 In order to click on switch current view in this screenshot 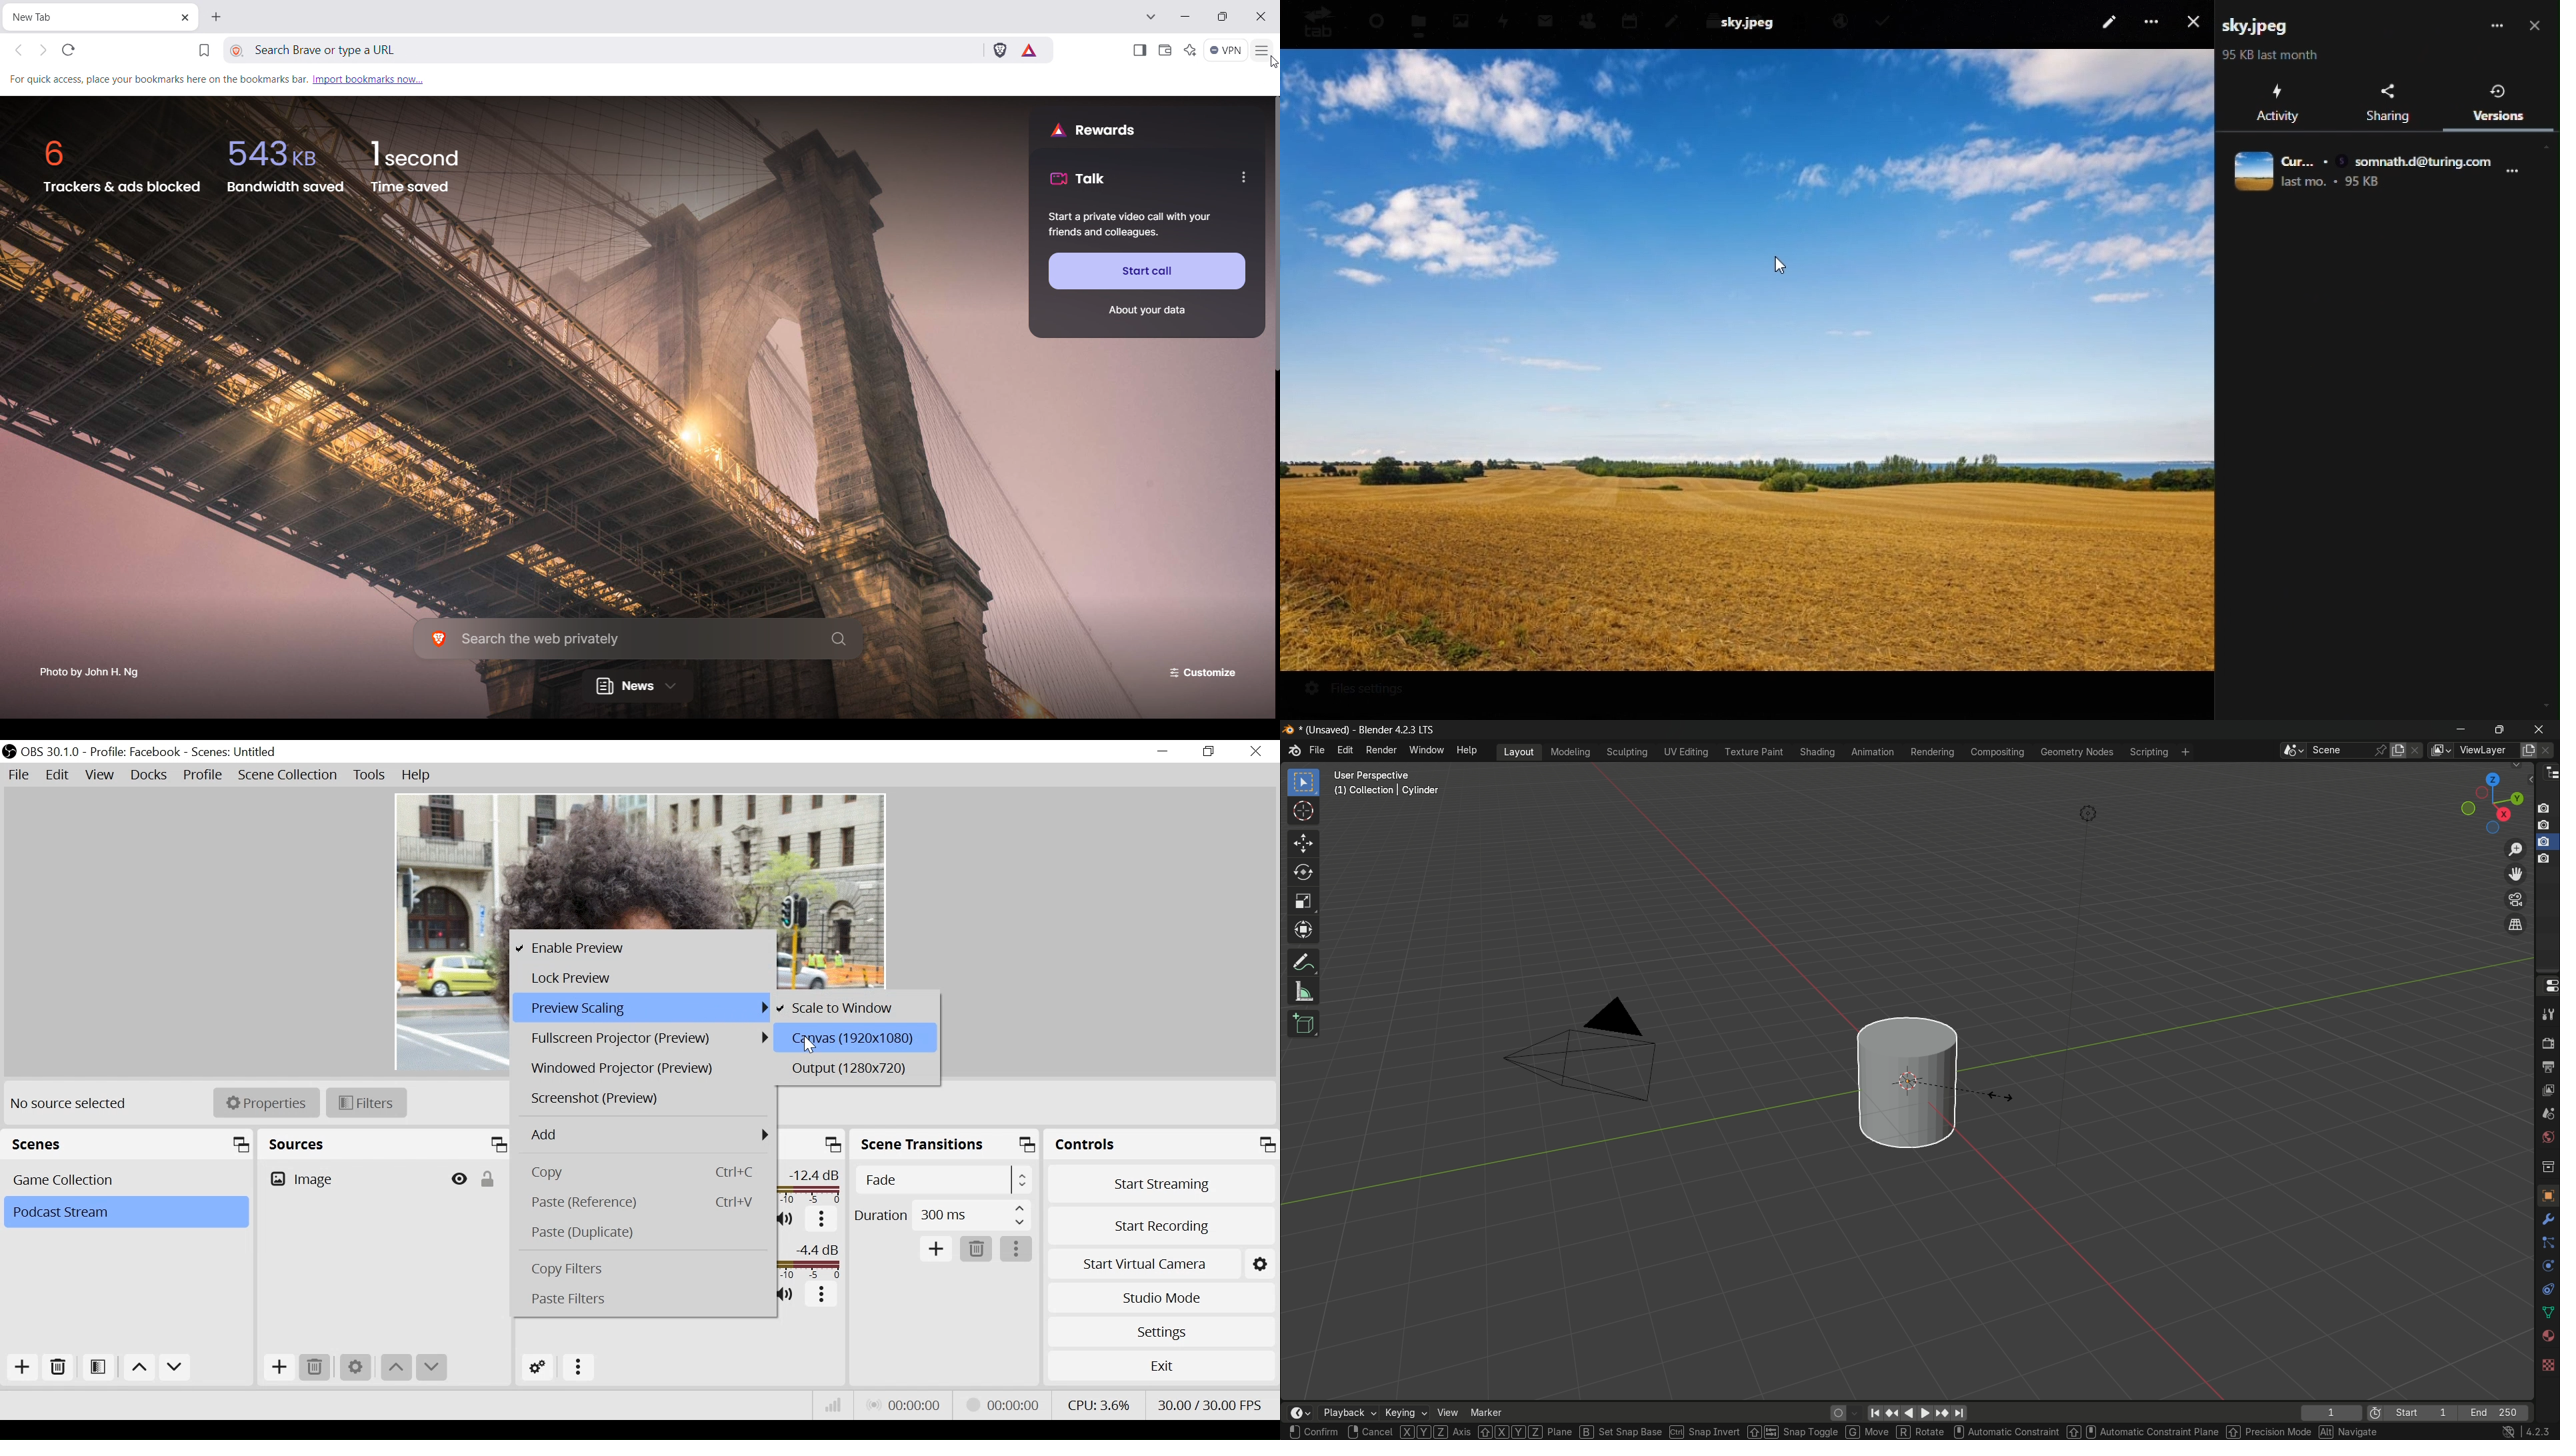, I will do `click(2515, 924)`.